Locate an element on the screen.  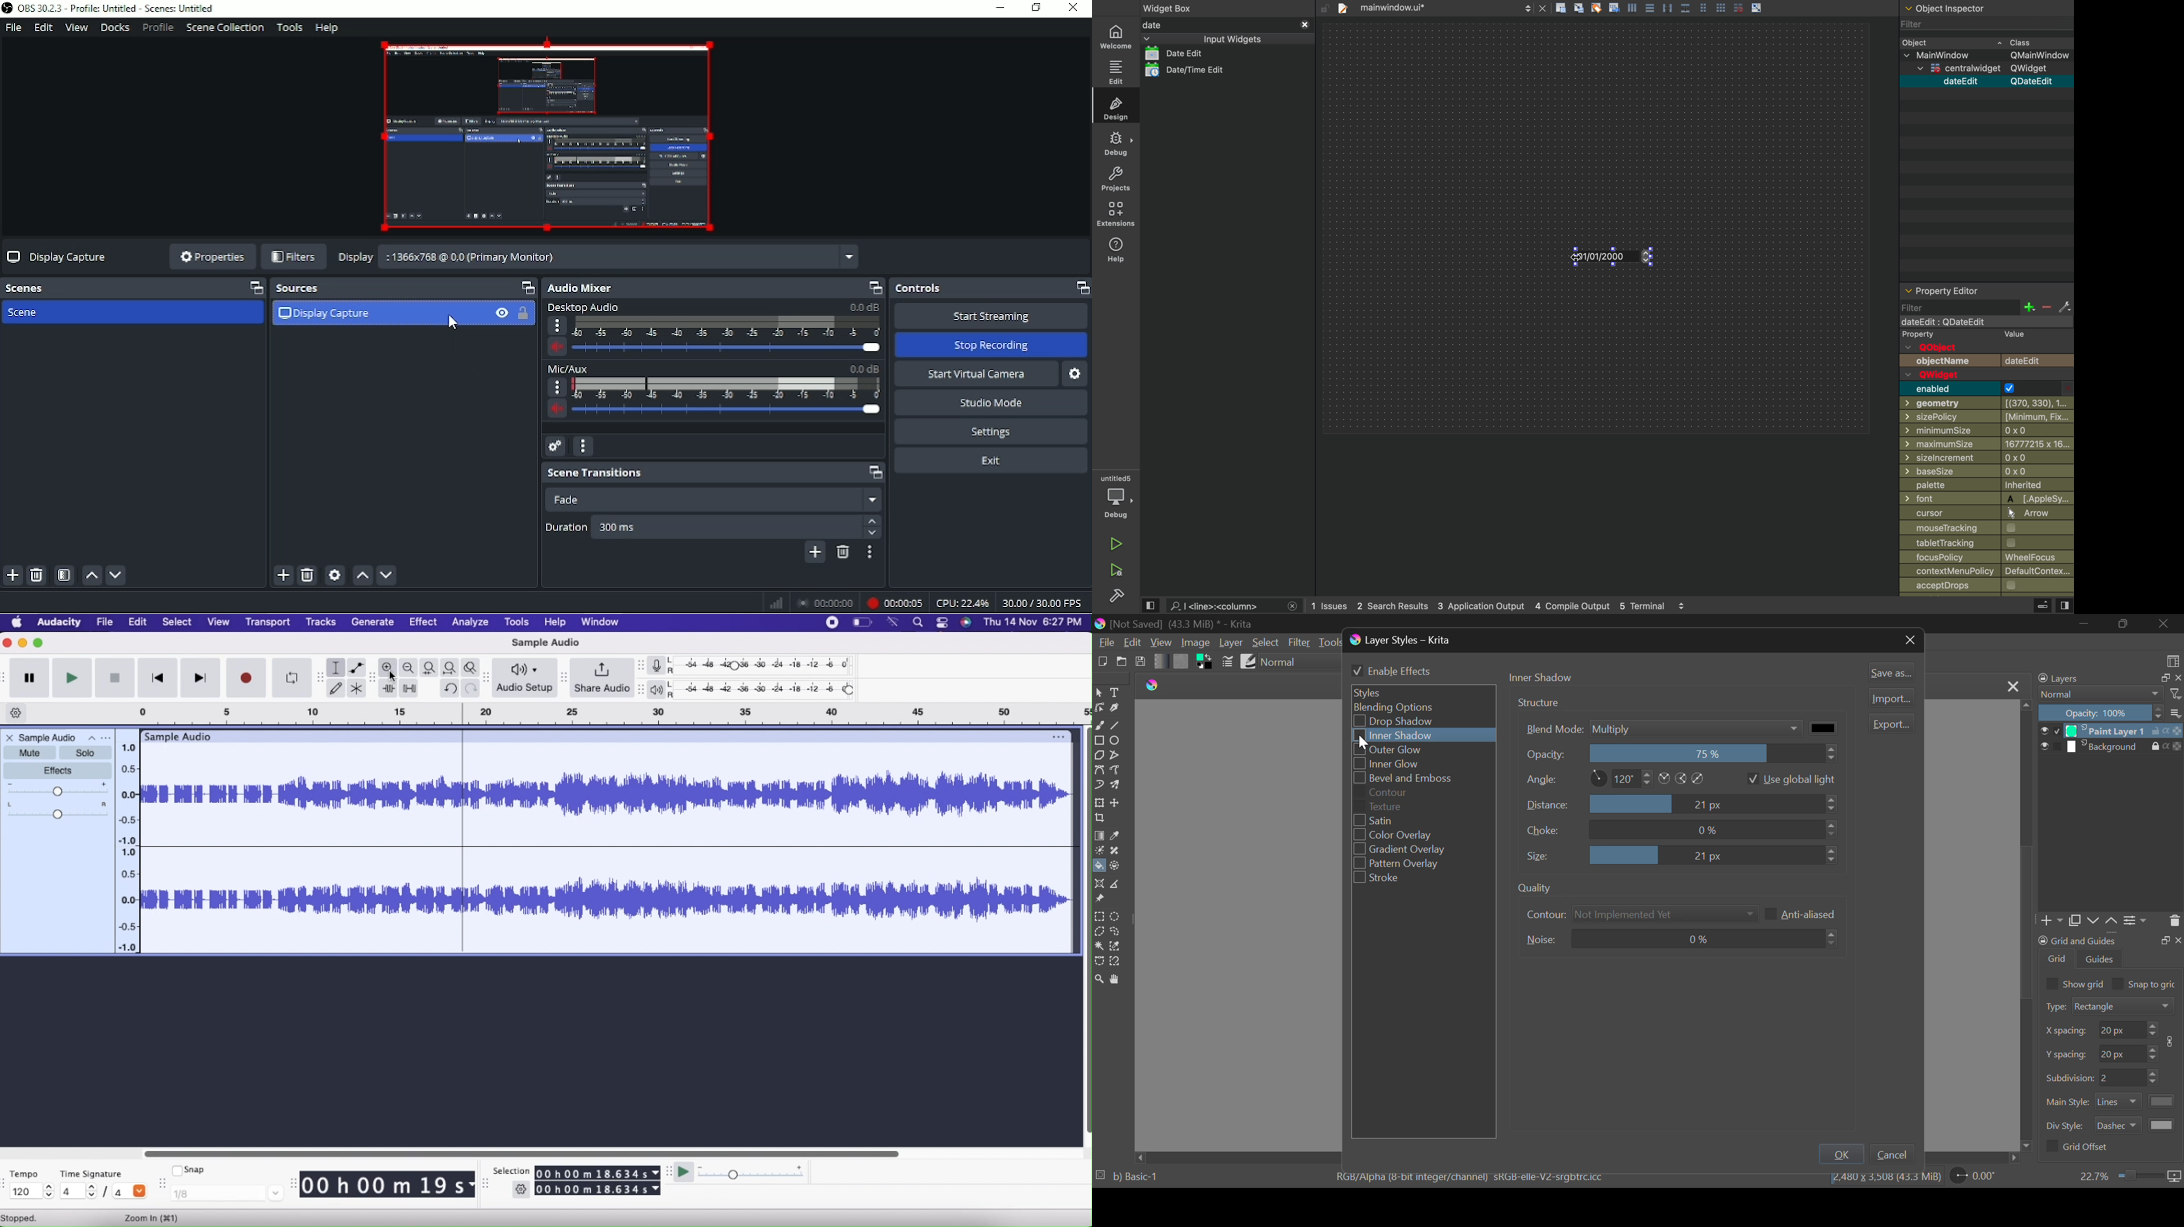
Stop recording is located at coordinates (991, 345).